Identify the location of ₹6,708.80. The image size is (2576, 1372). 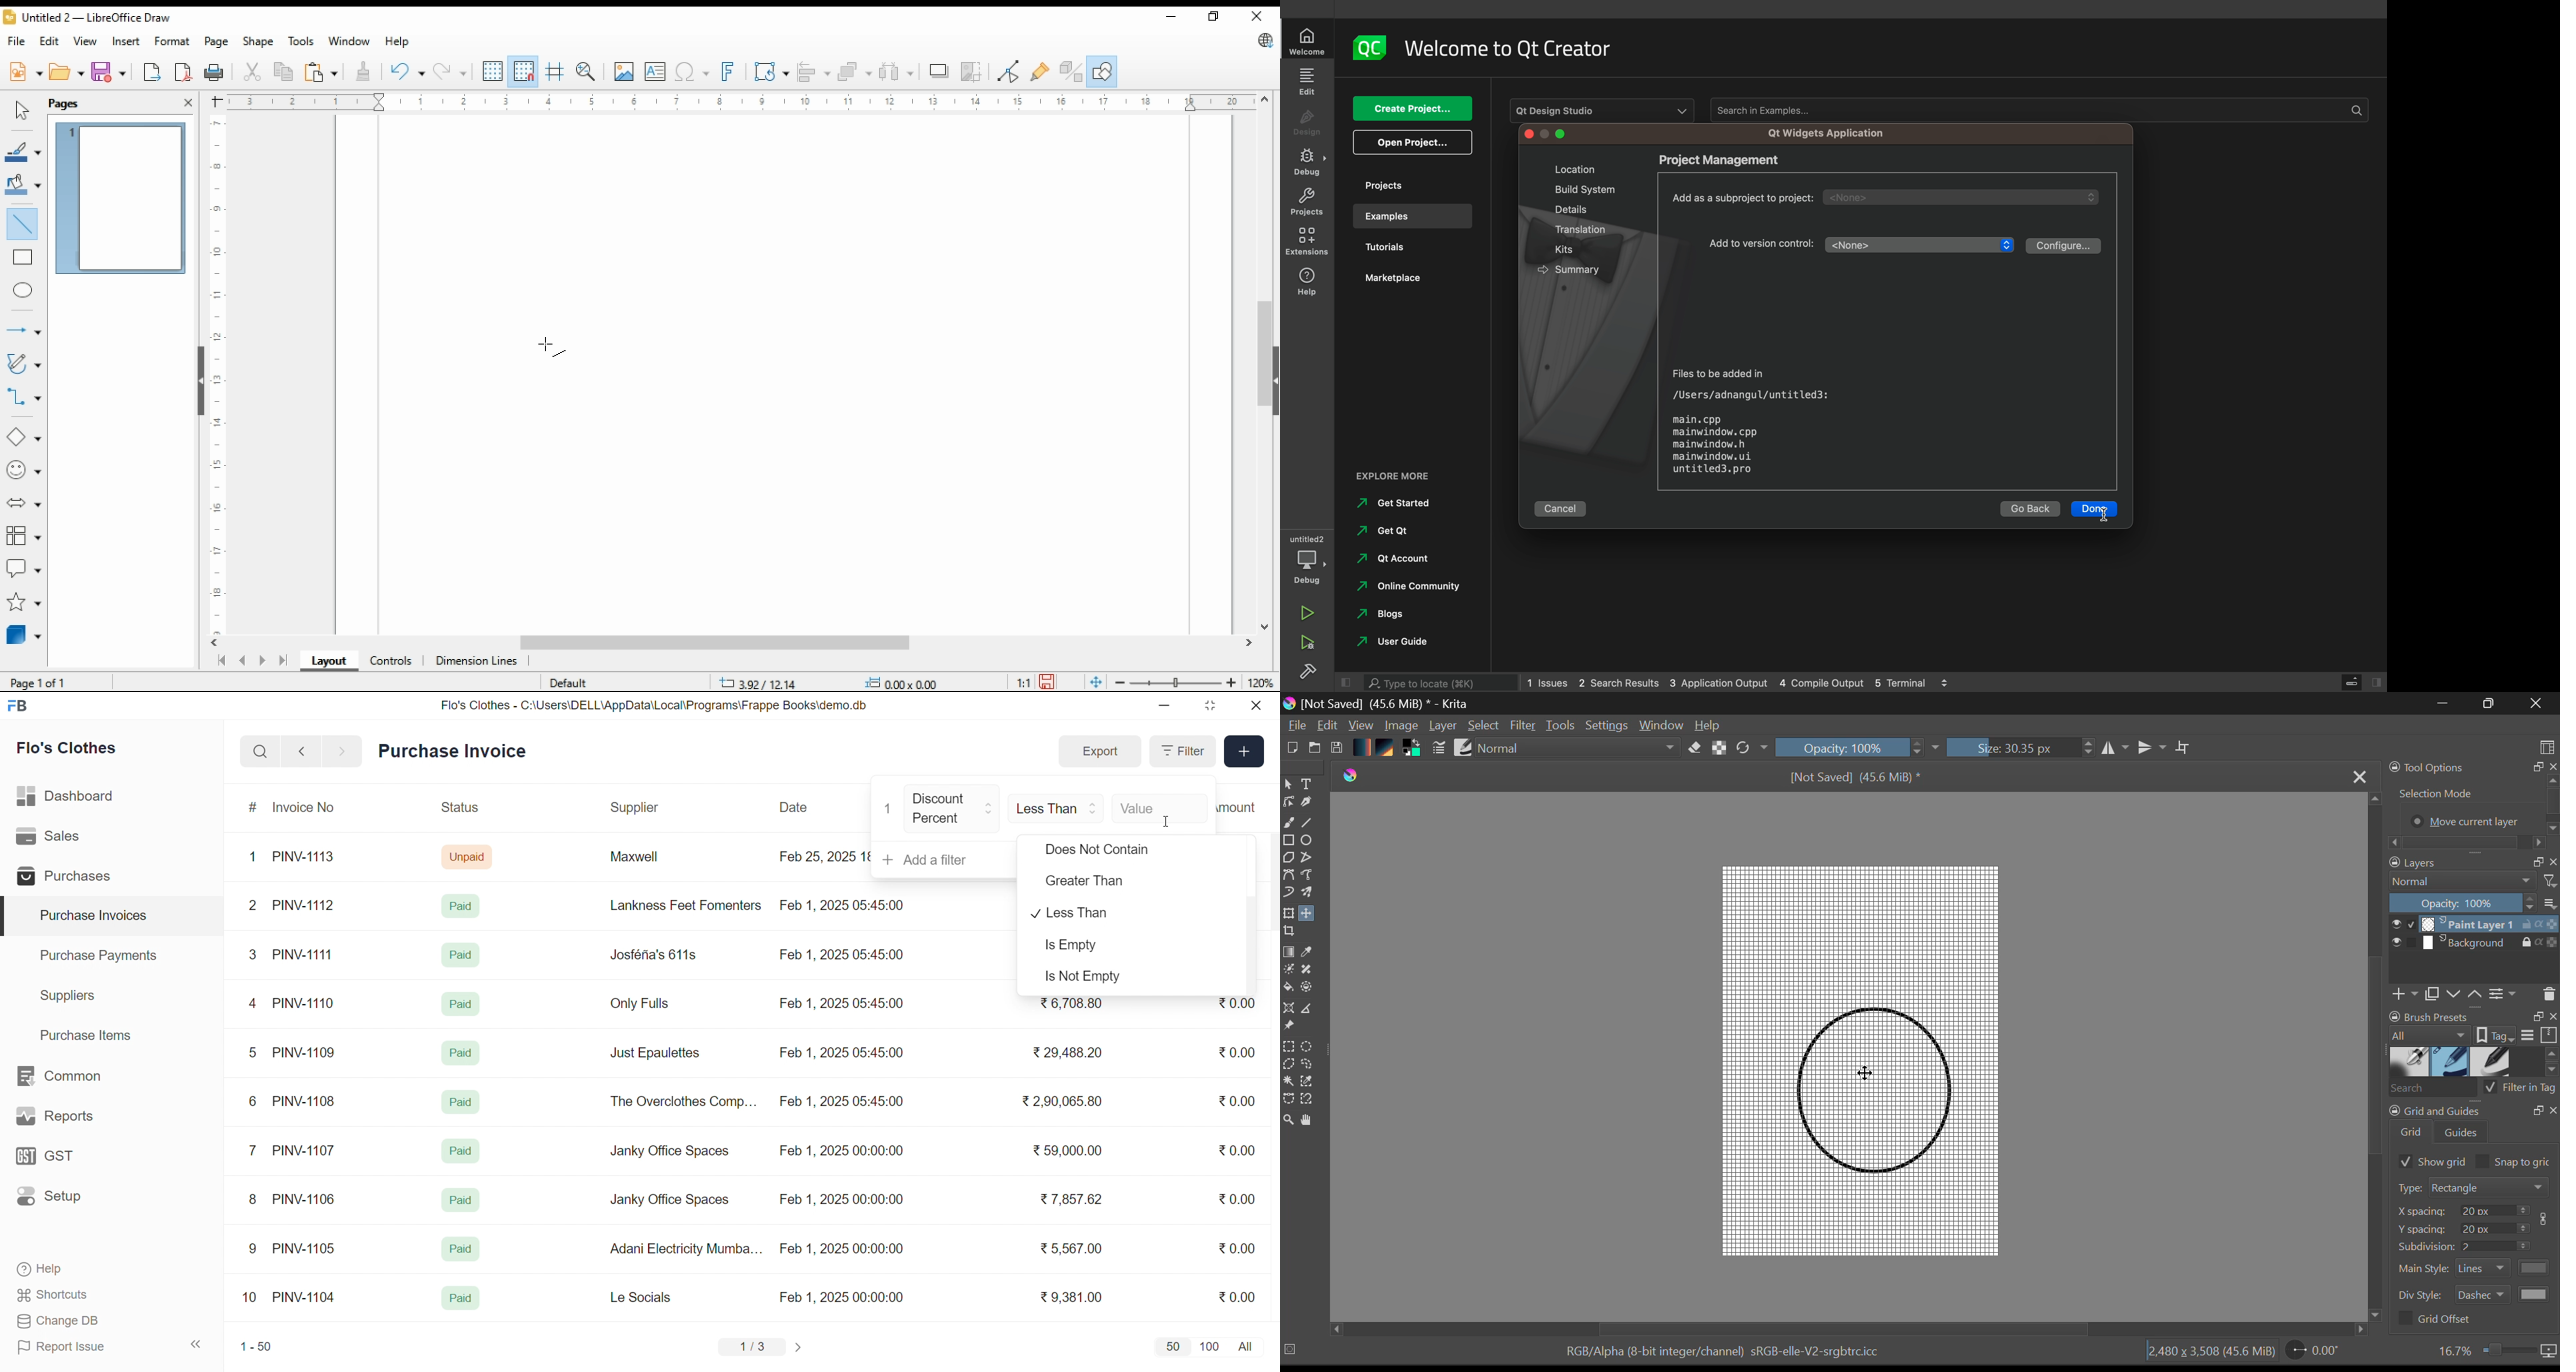
(1071, 1004).